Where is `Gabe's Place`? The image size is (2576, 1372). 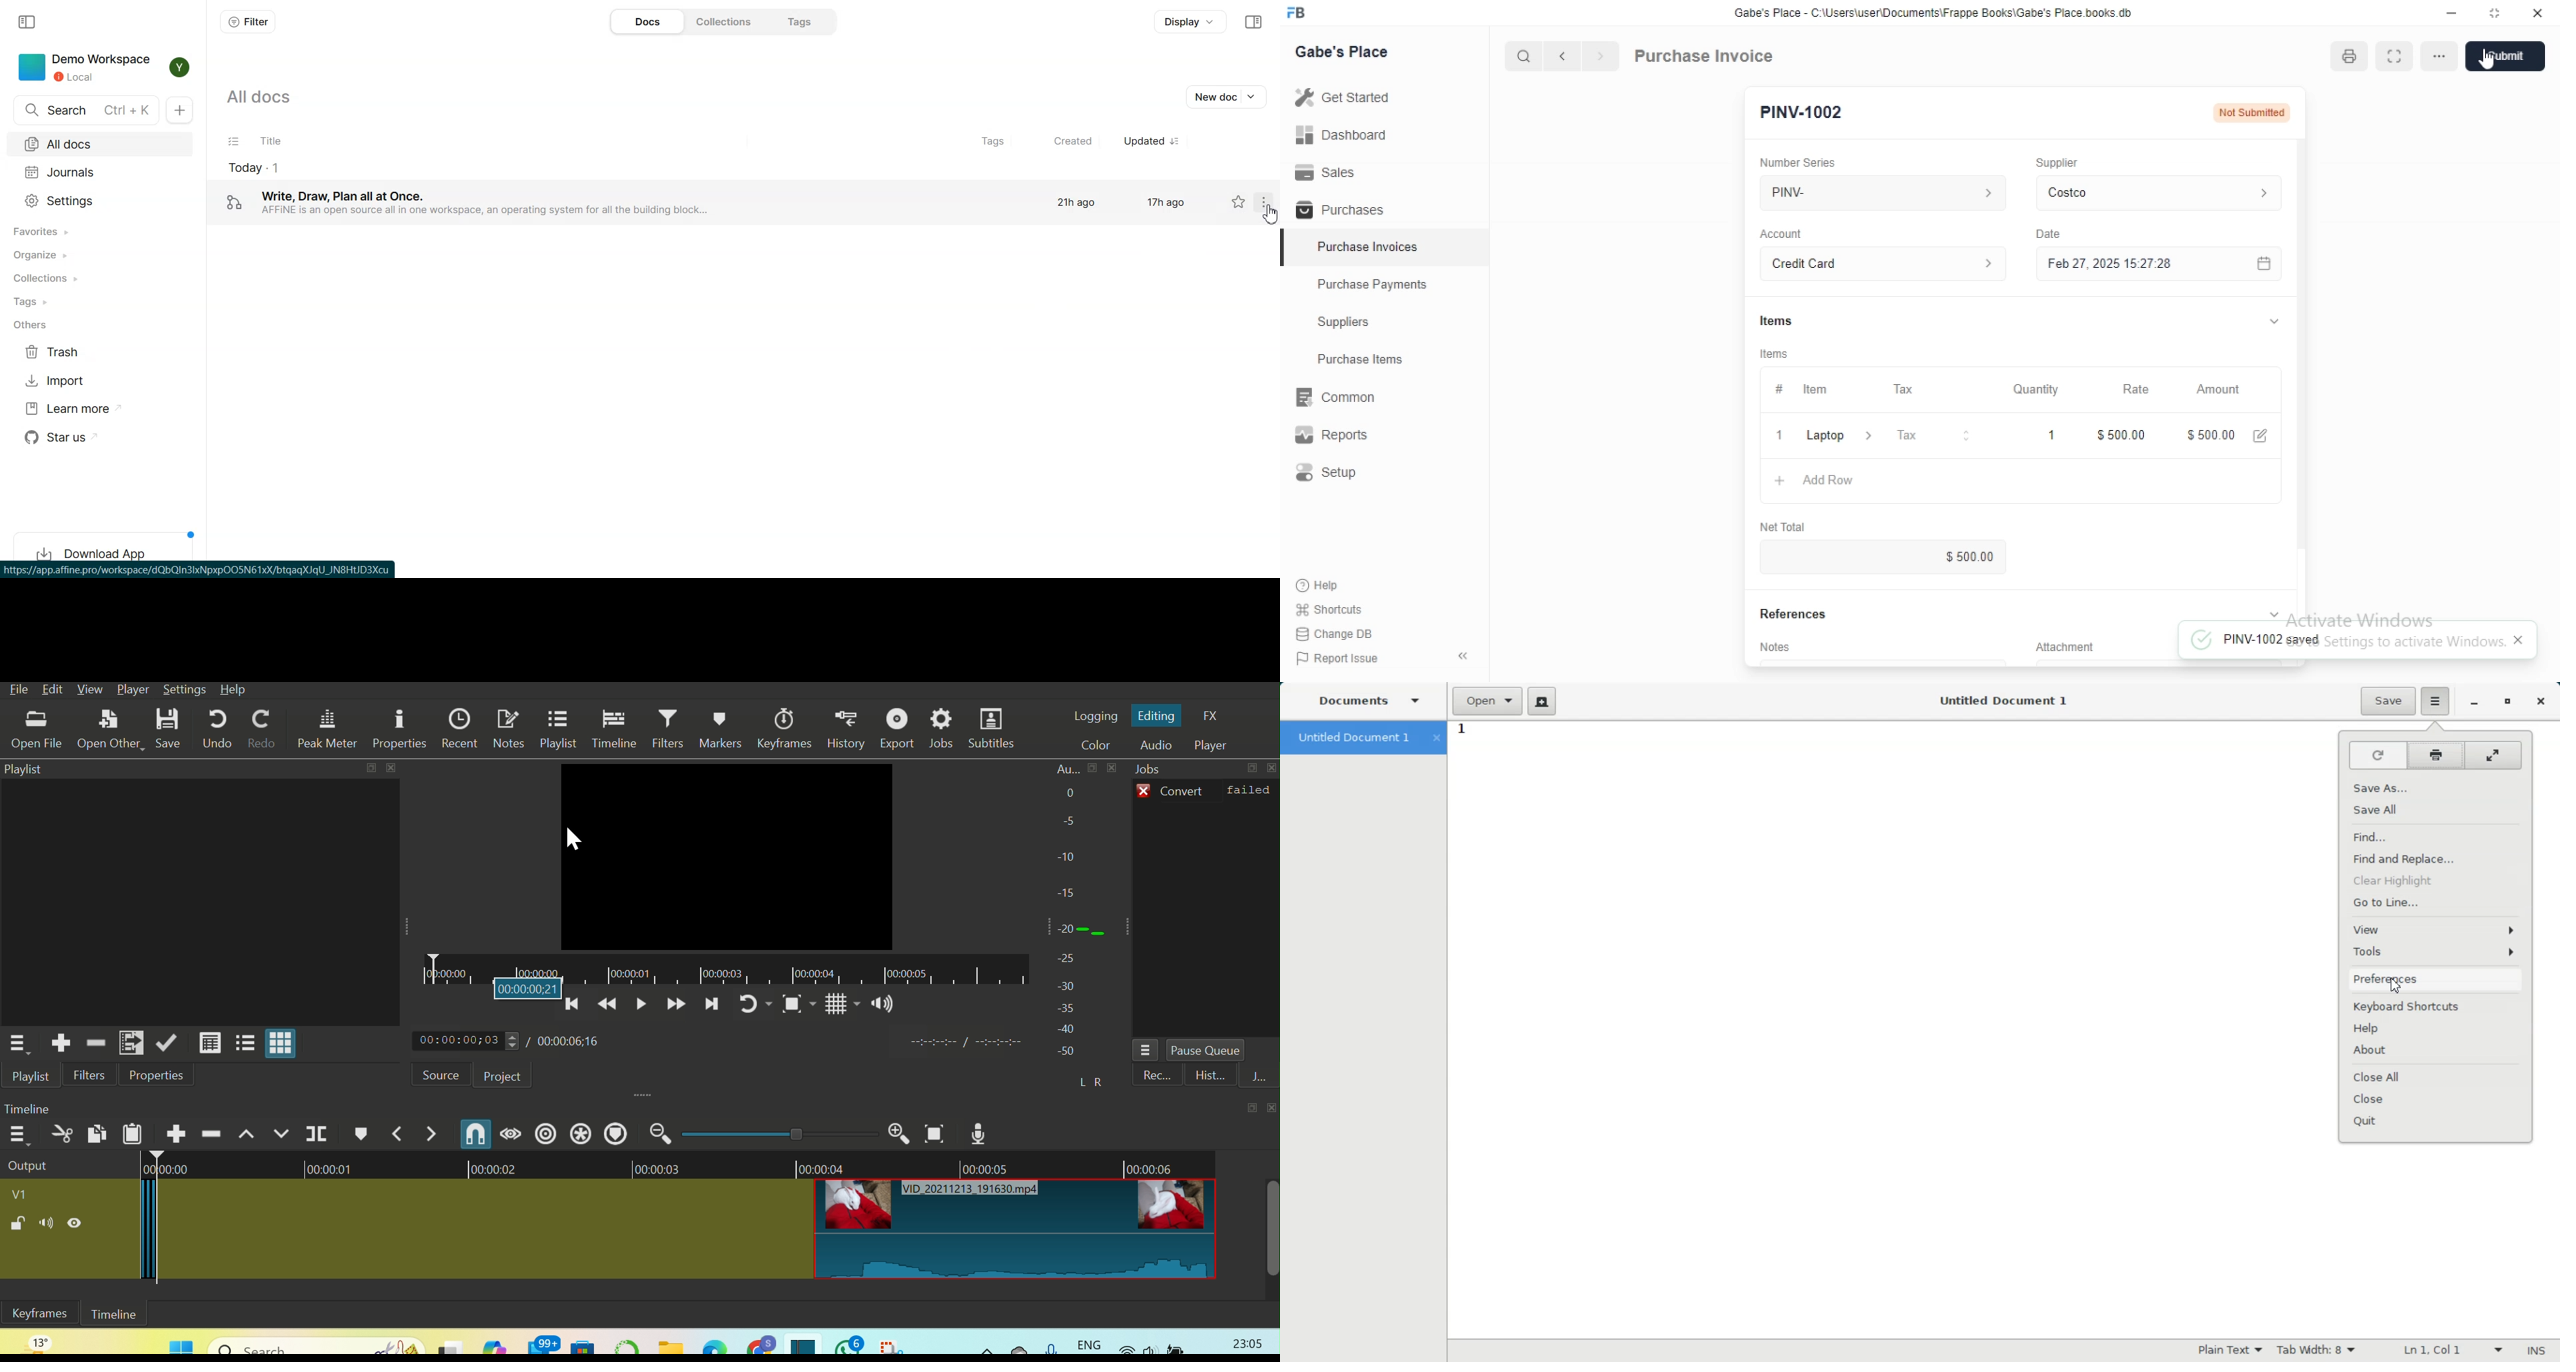 Gabe's Place is located at coordinates (1341, 51).